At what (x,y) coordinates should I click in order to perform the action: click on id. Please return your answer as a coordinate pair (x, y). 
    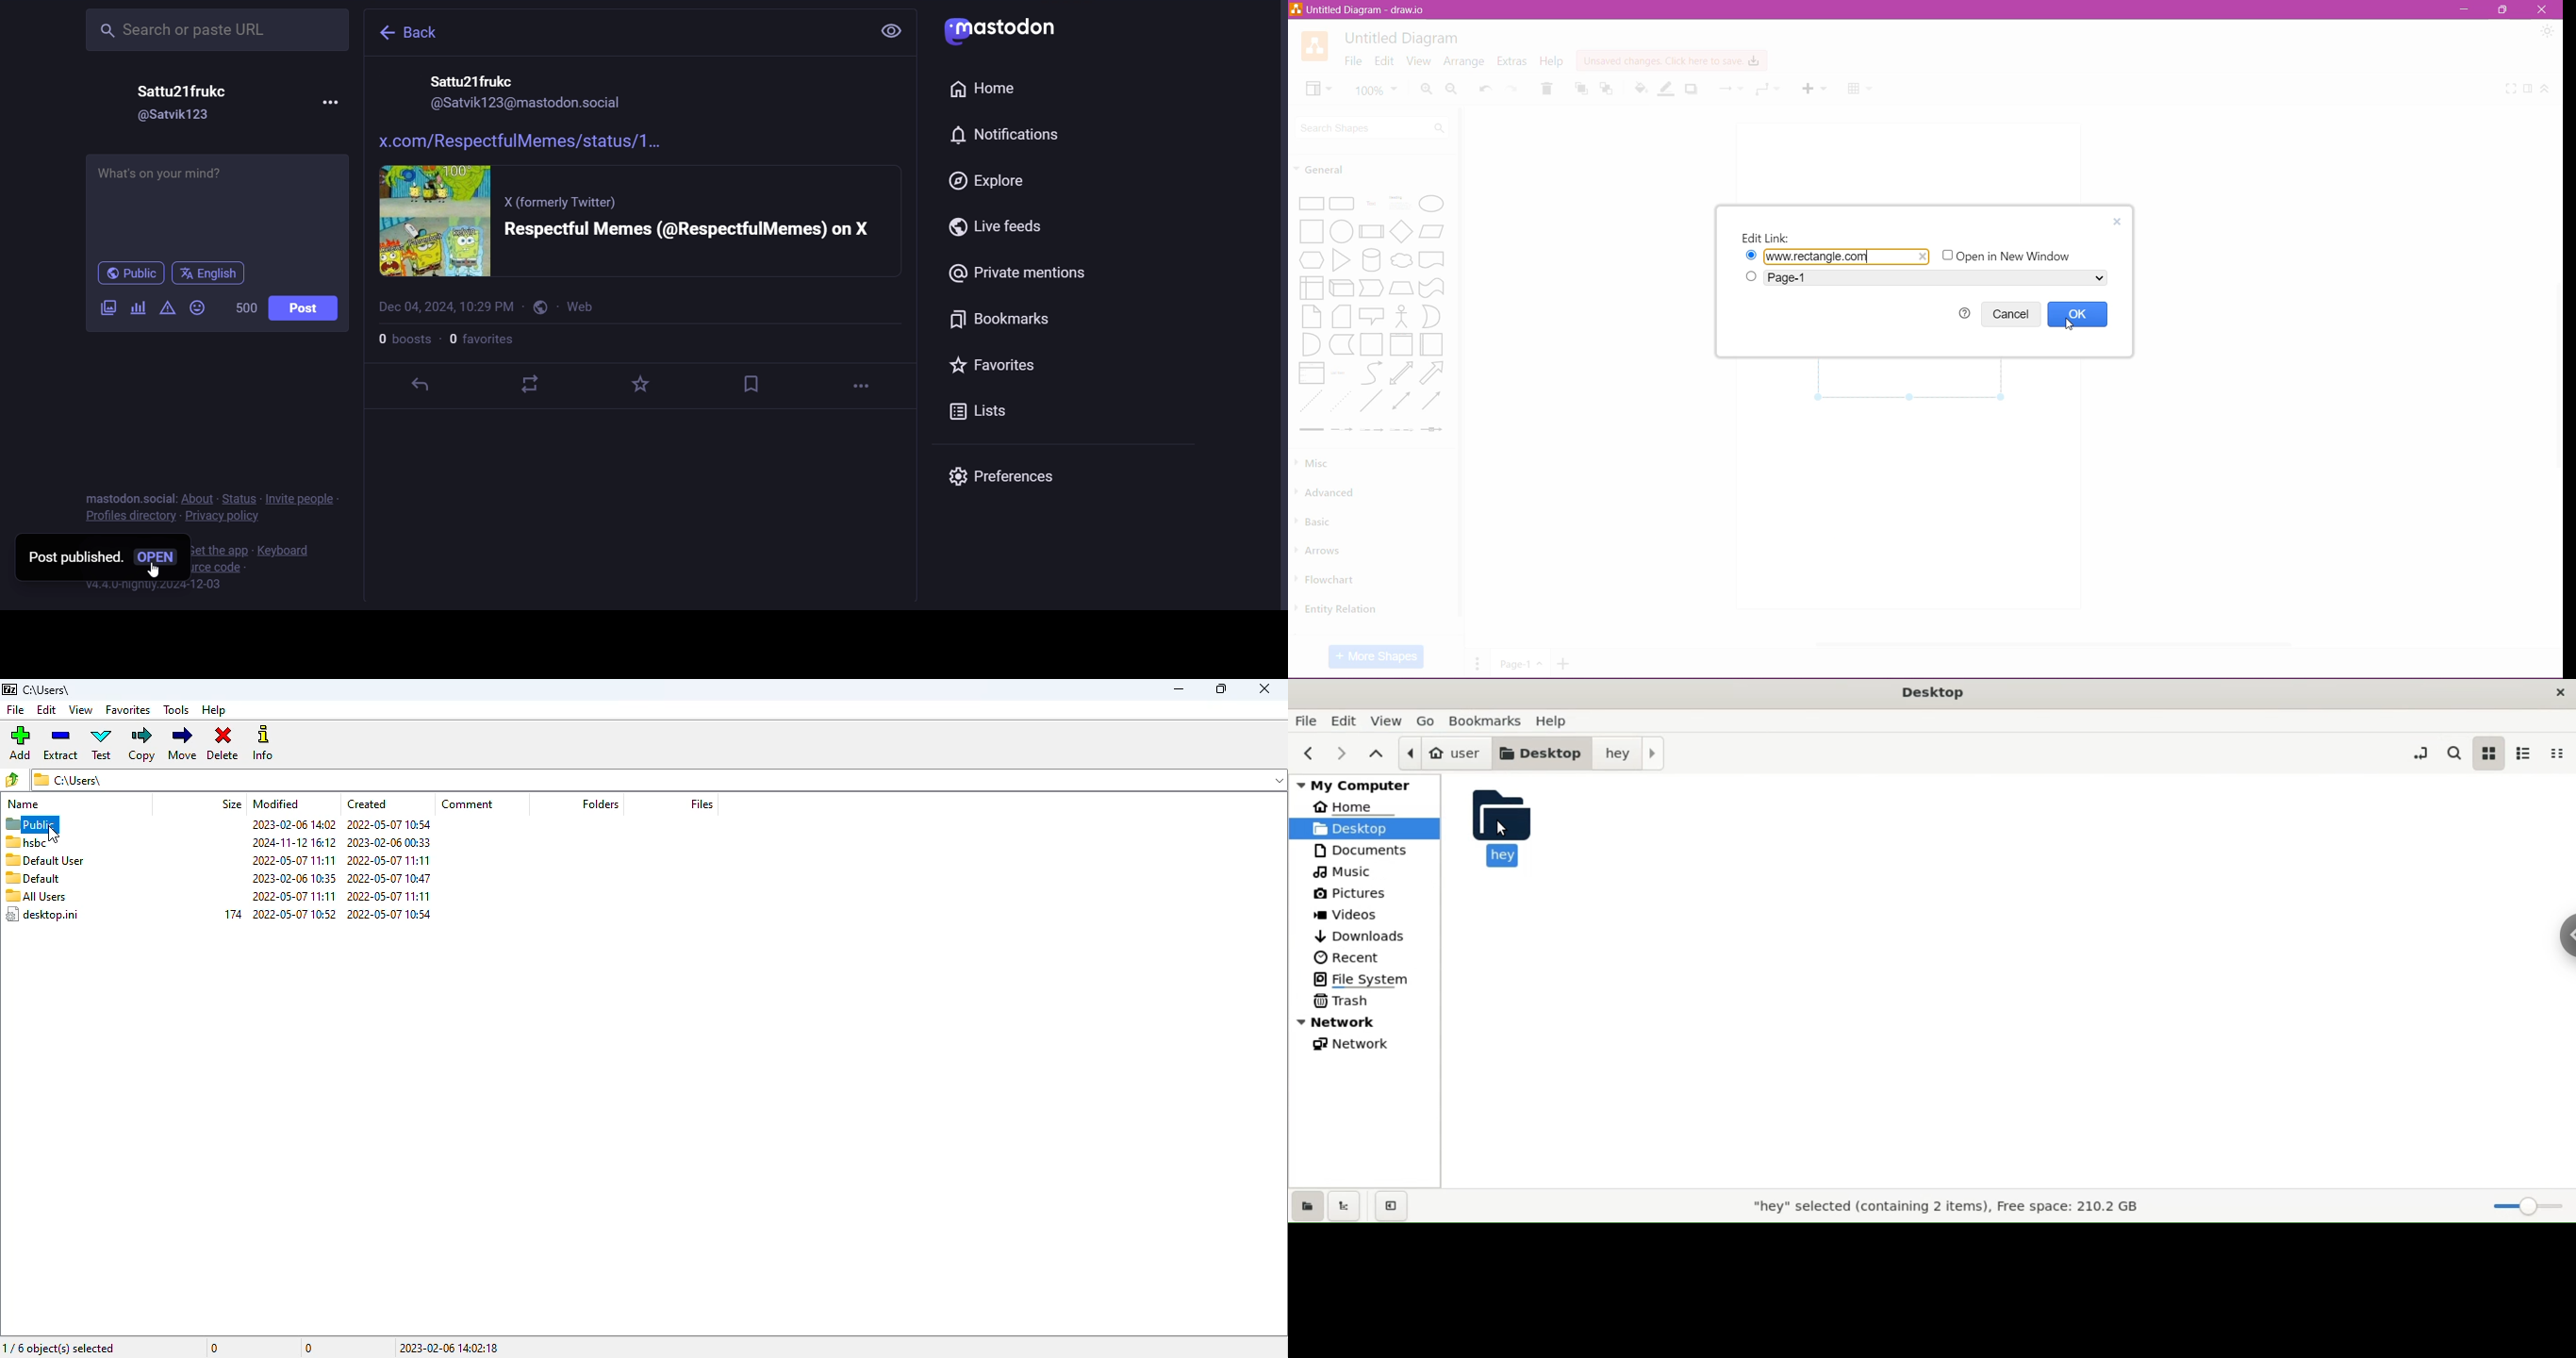
    Looking at the image, I should click on (537, 105).